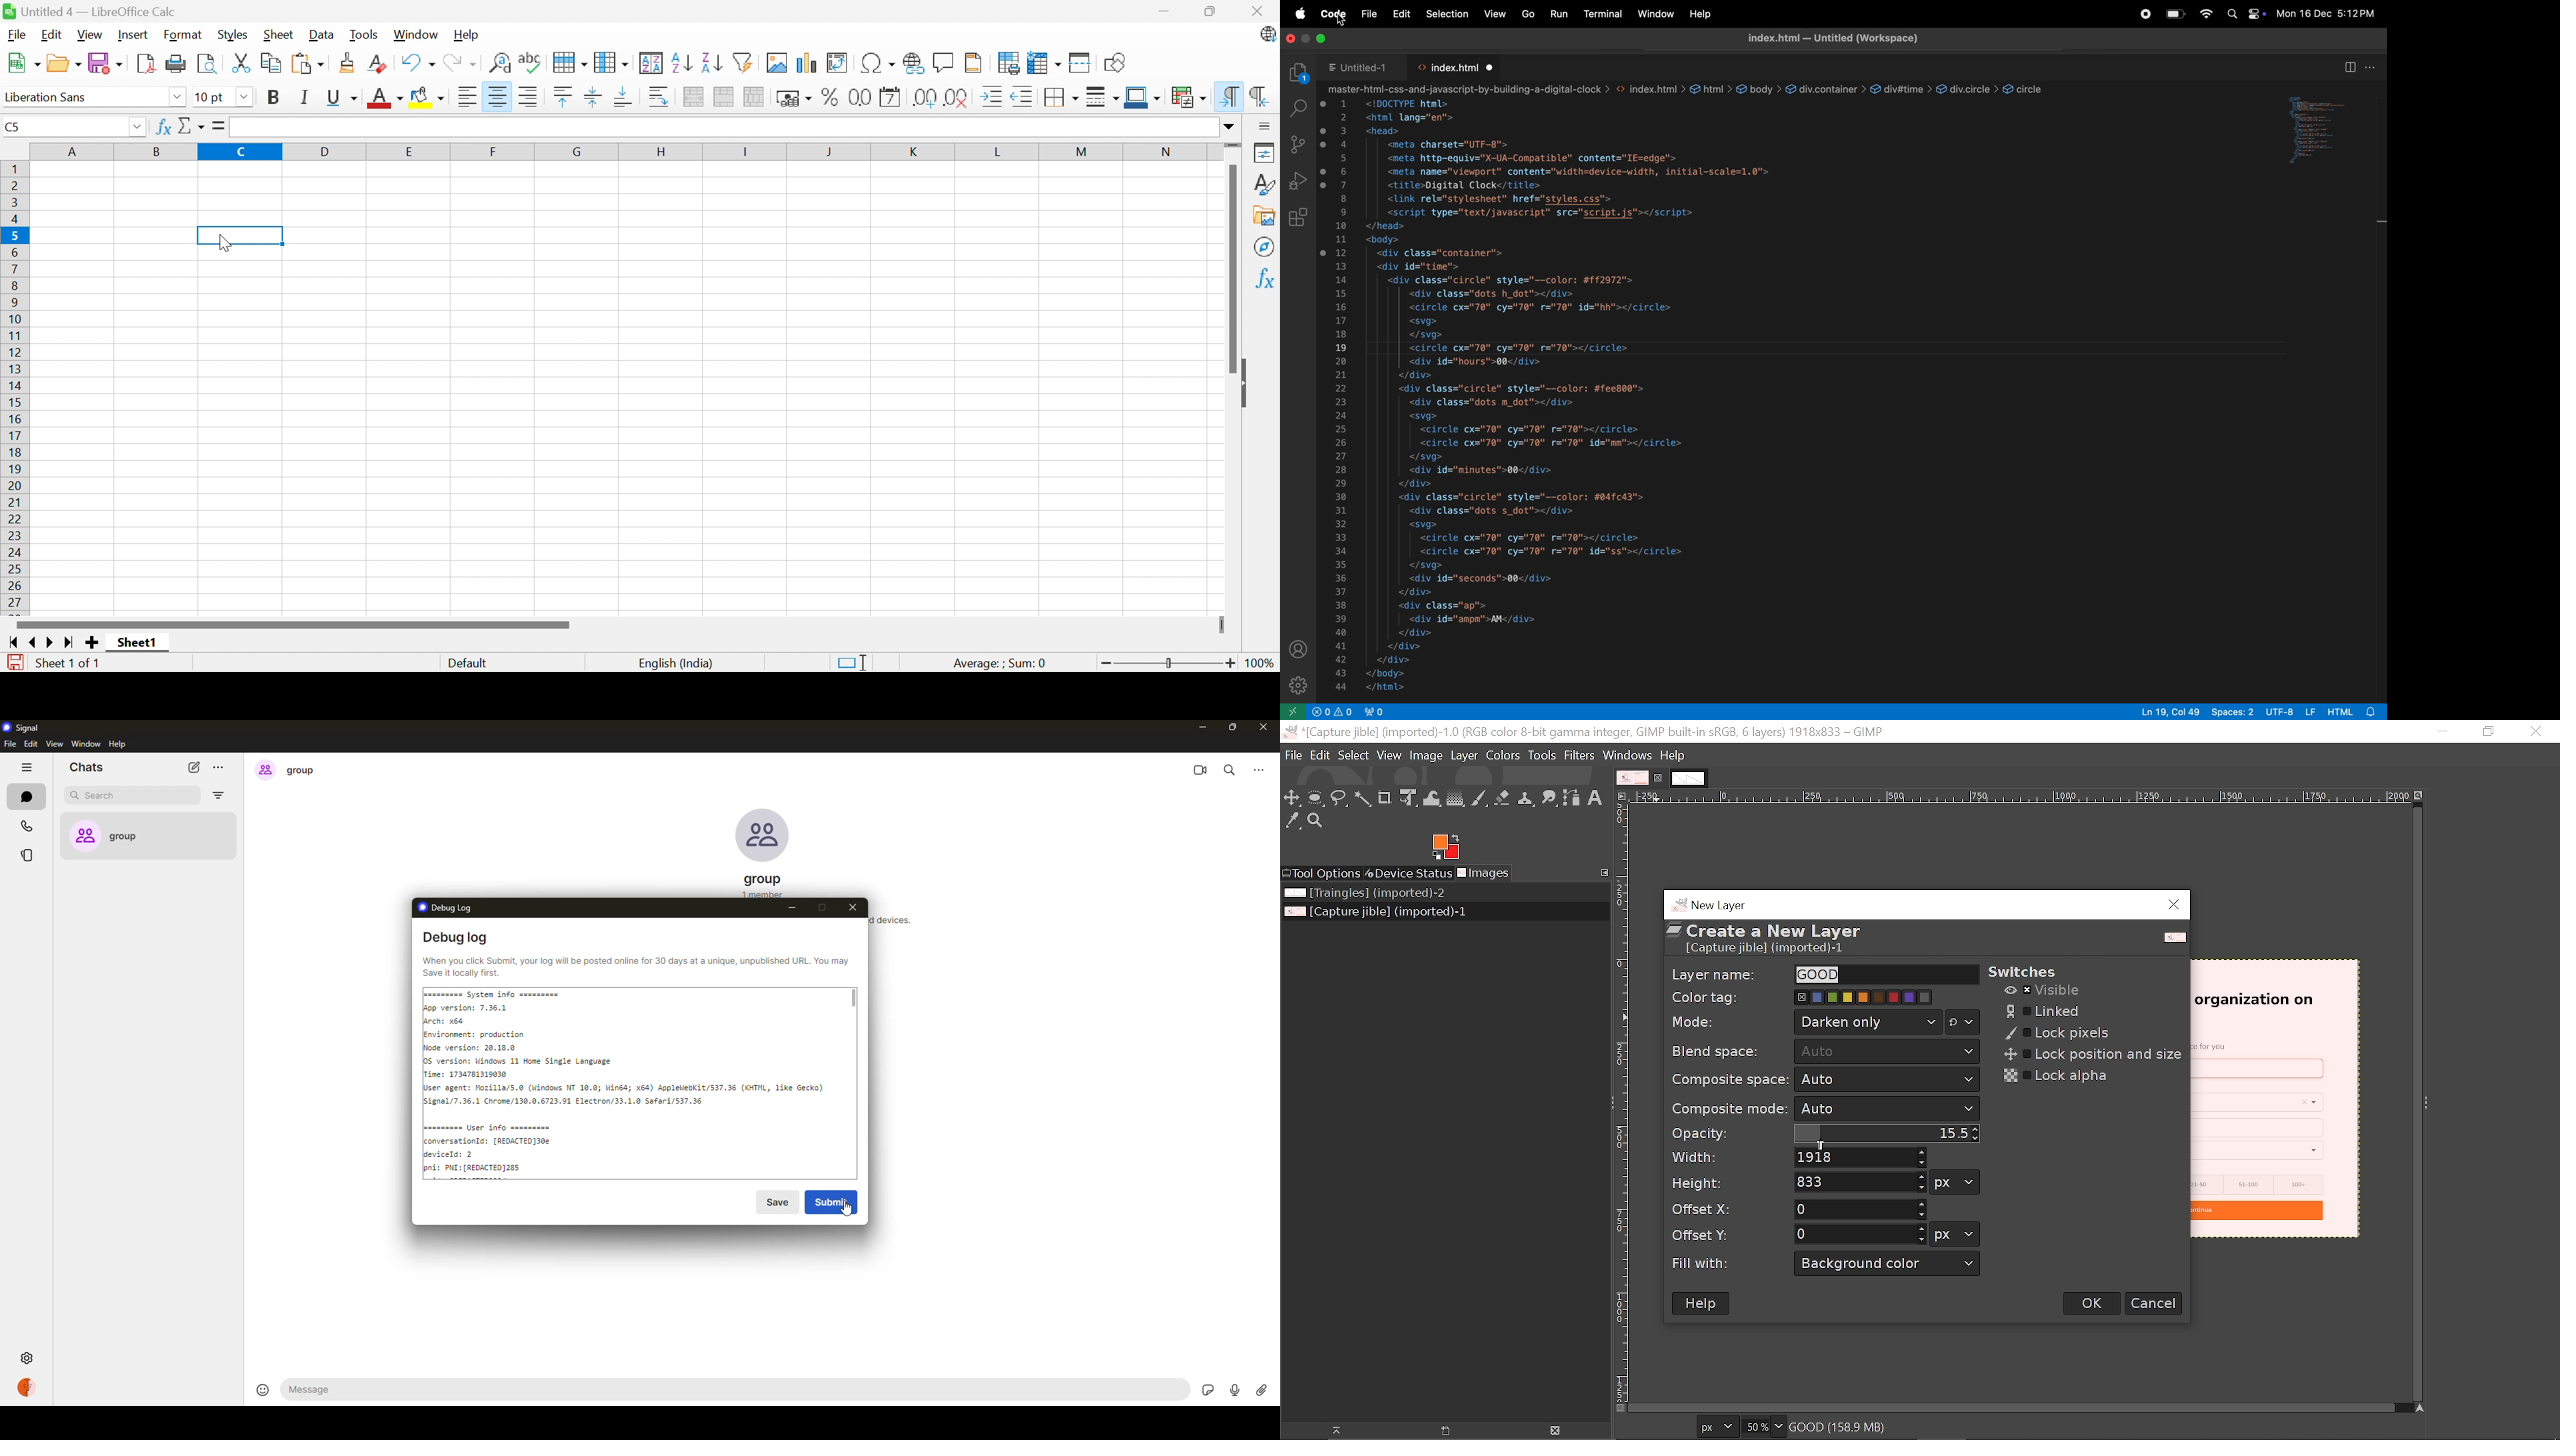 The height and width of the screenshot is (1456, 2576). I want to click on C5, so click(13, 129).